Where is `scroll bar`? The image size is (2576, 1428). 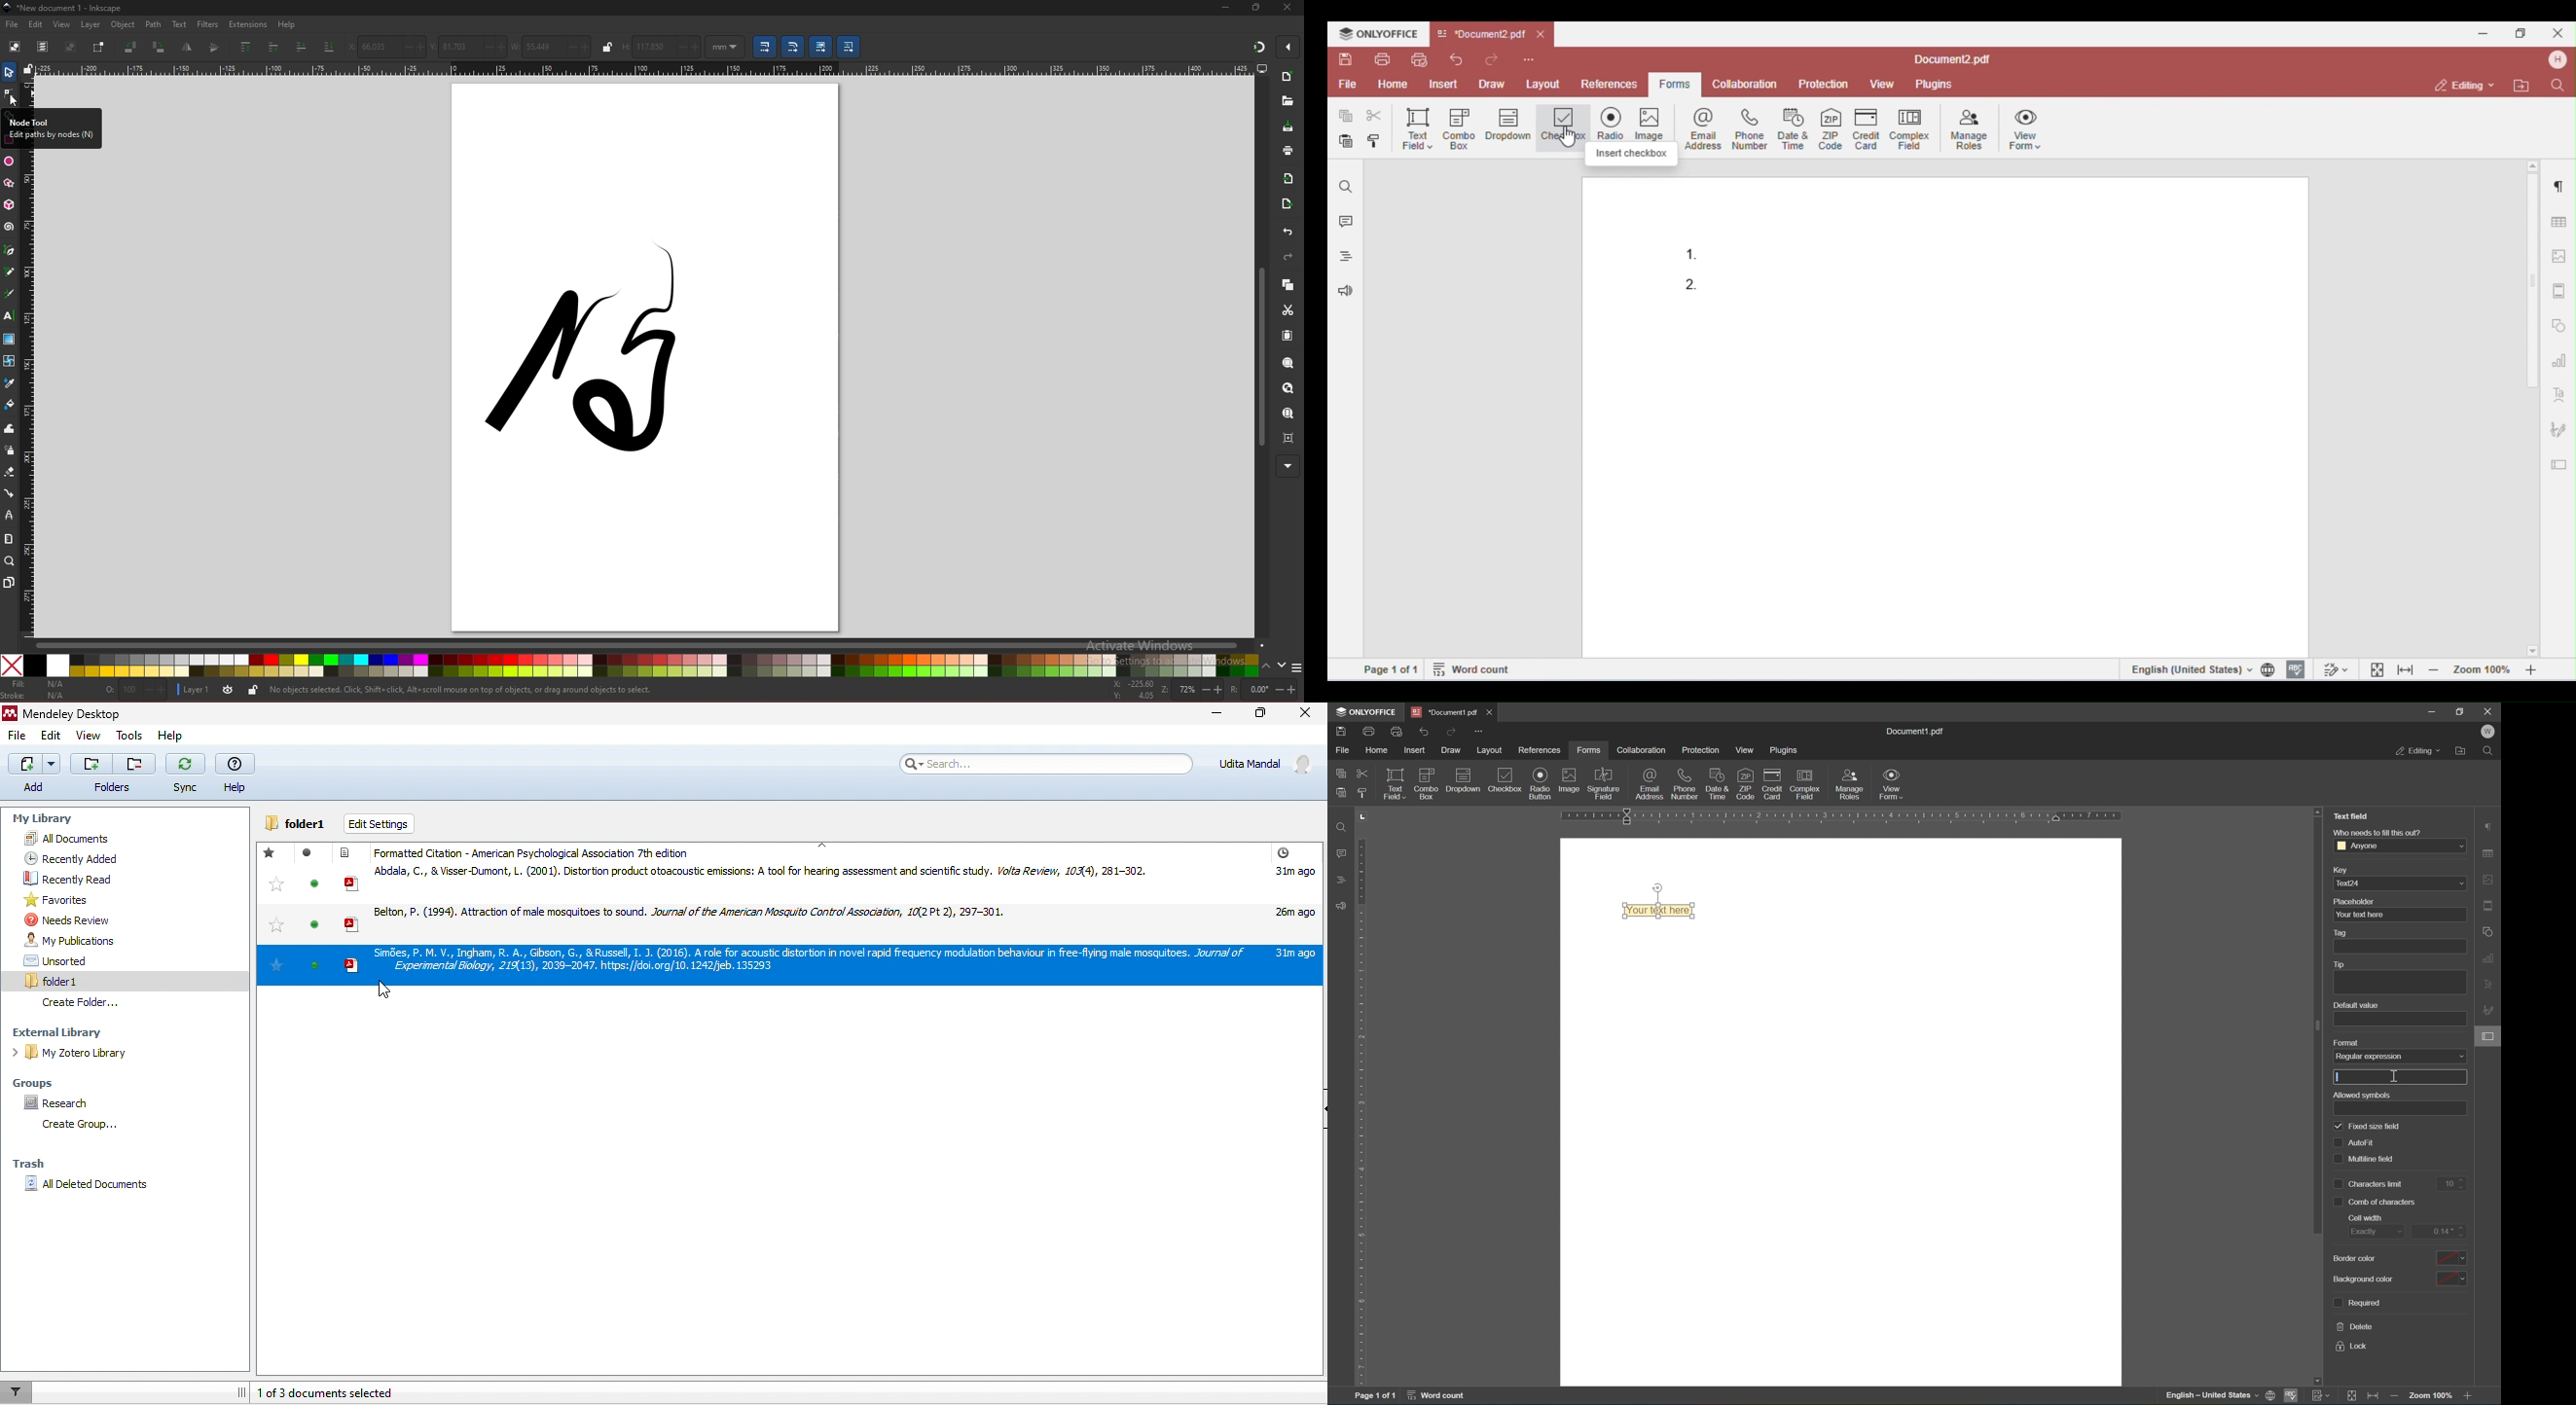 scroll bar is located at coordinates (1260, 355).